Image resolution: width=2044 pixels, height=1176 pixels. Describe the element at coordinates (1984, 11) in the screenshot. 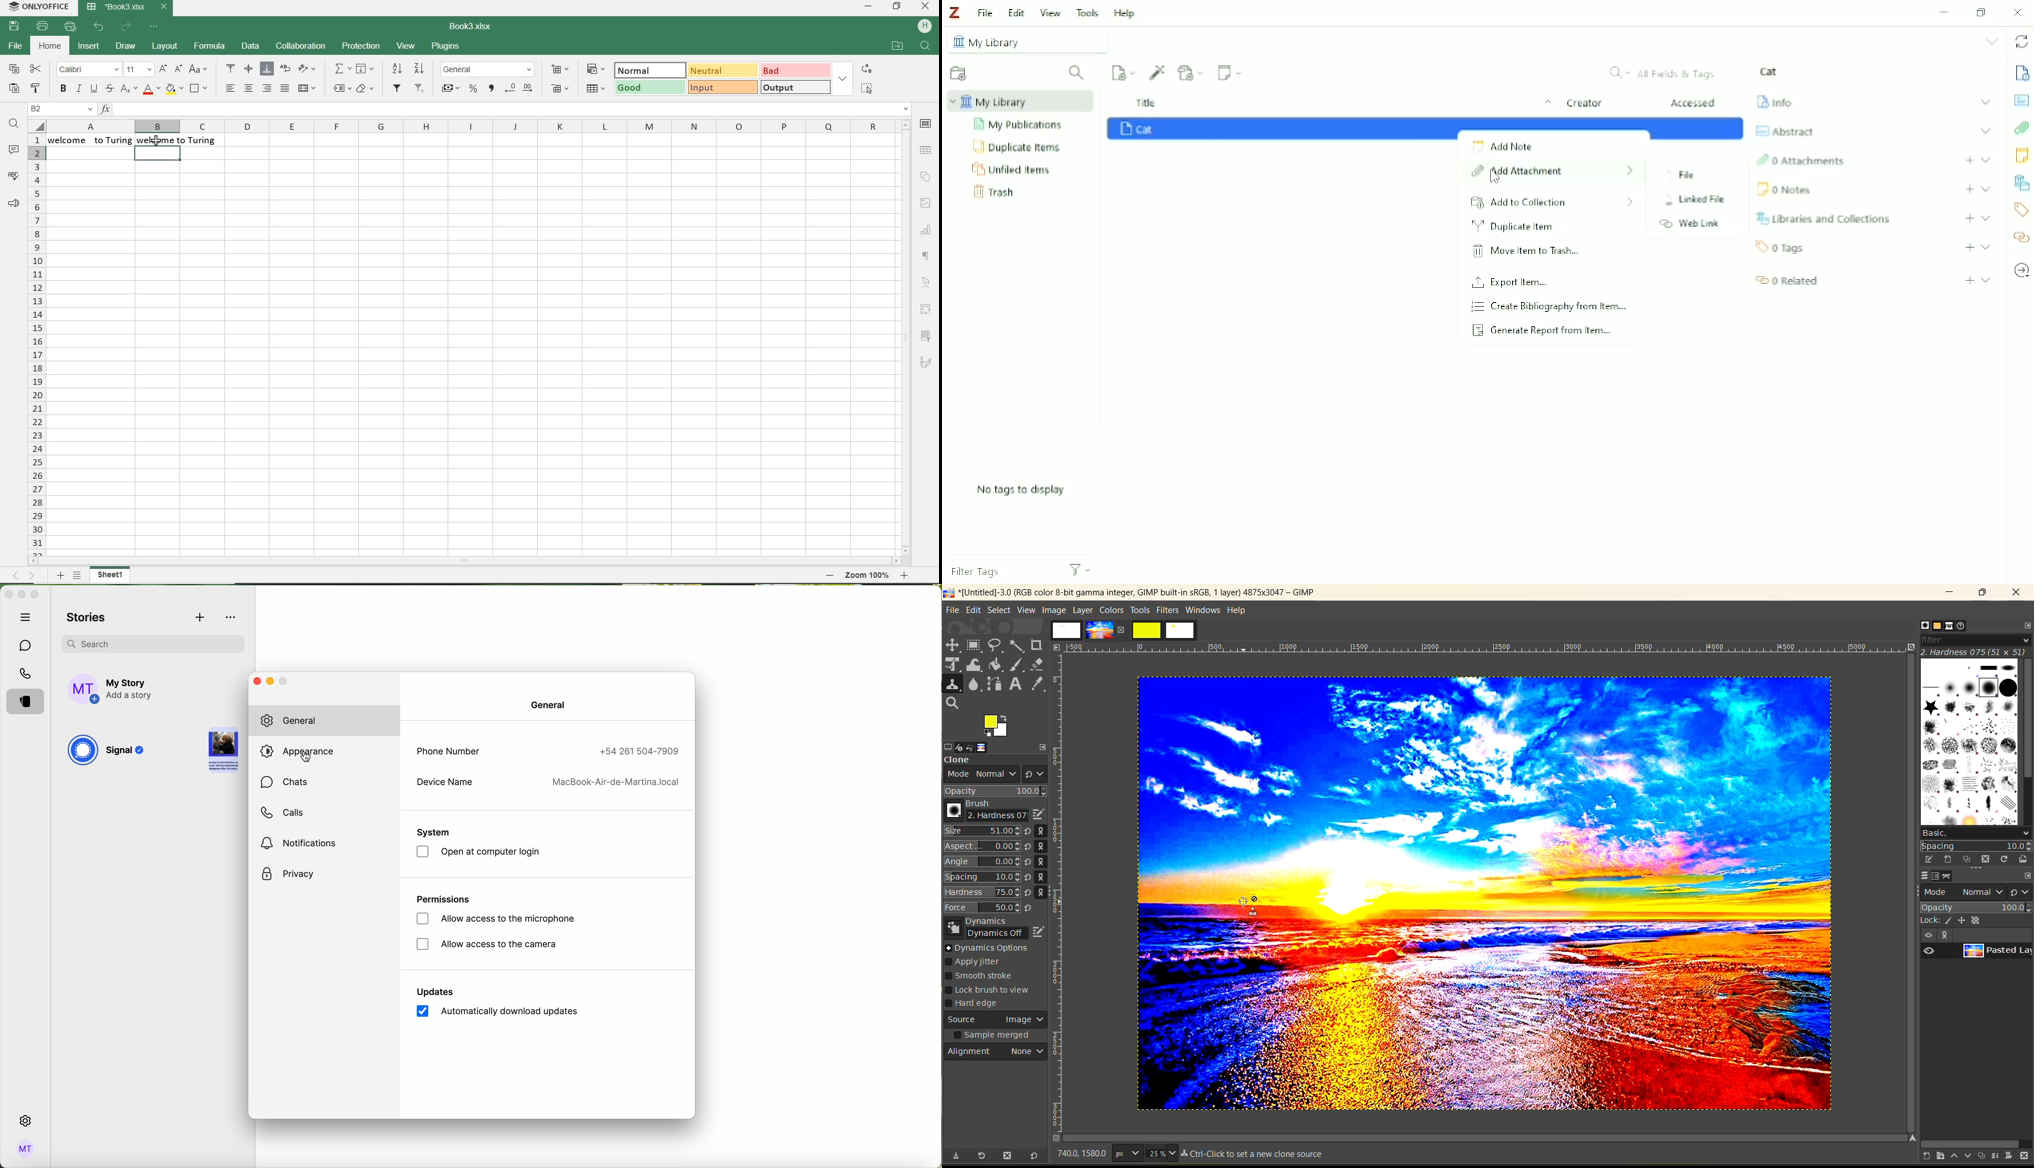

I see `Restore down` at that location.